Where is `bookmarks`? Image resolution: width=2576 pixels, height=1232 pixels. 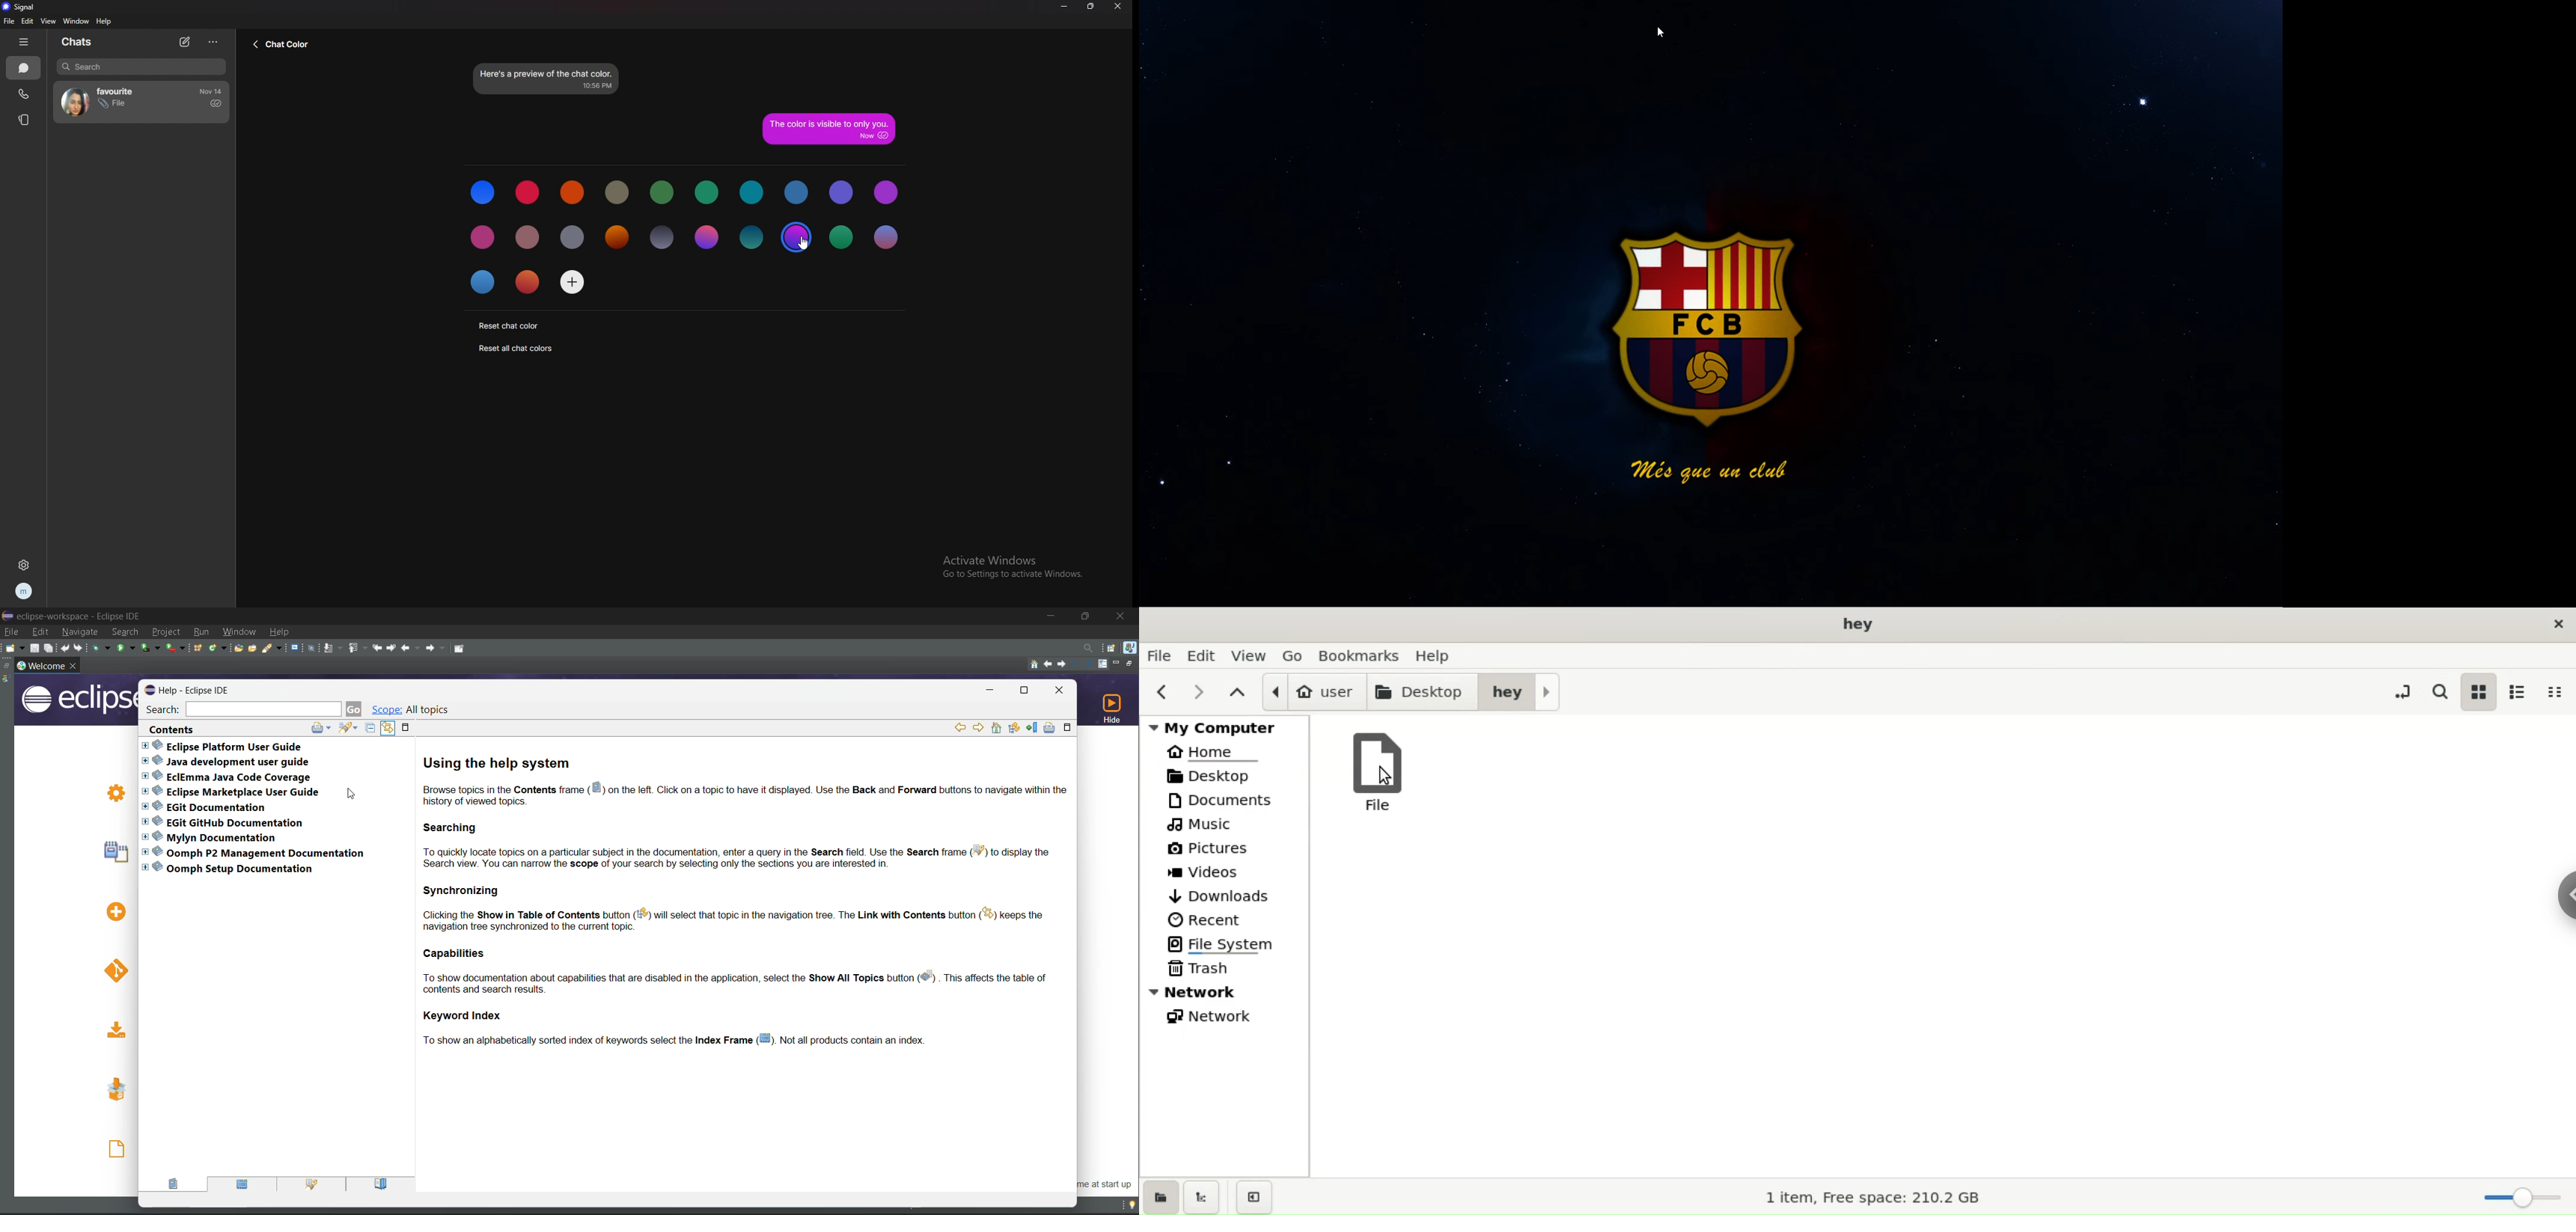
bookmarks is located at coordinates (380, 1184).